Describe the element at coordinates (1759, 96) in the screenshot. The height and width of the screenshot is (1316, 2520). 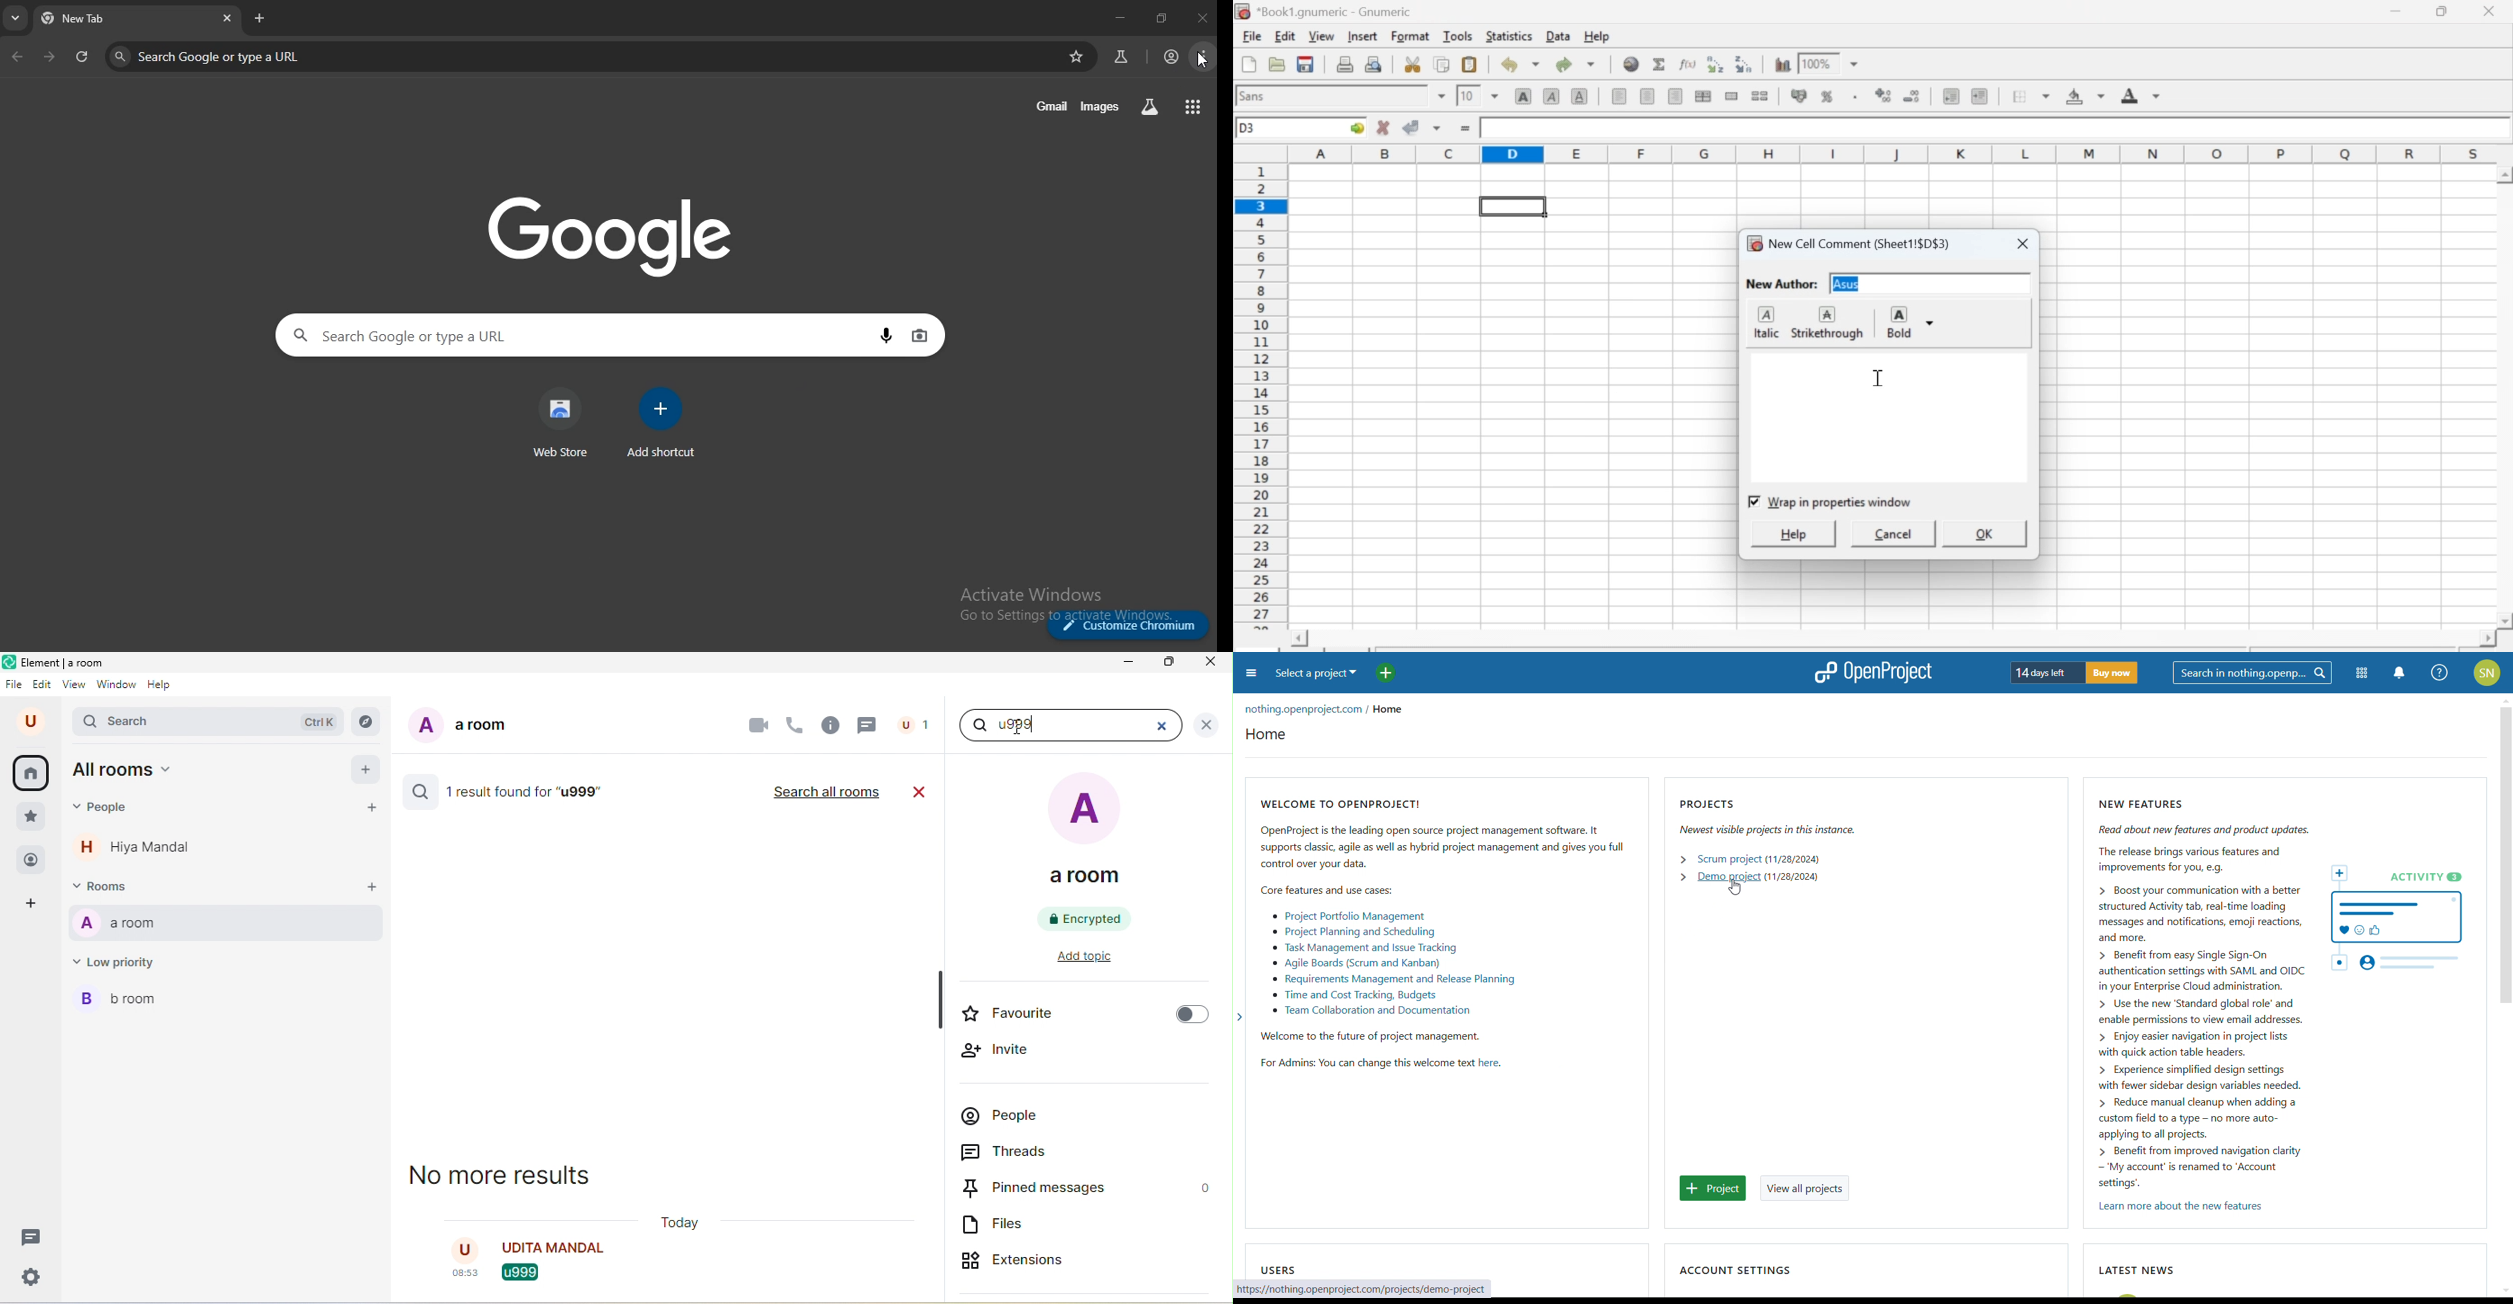
I see `Split cells` at that location.